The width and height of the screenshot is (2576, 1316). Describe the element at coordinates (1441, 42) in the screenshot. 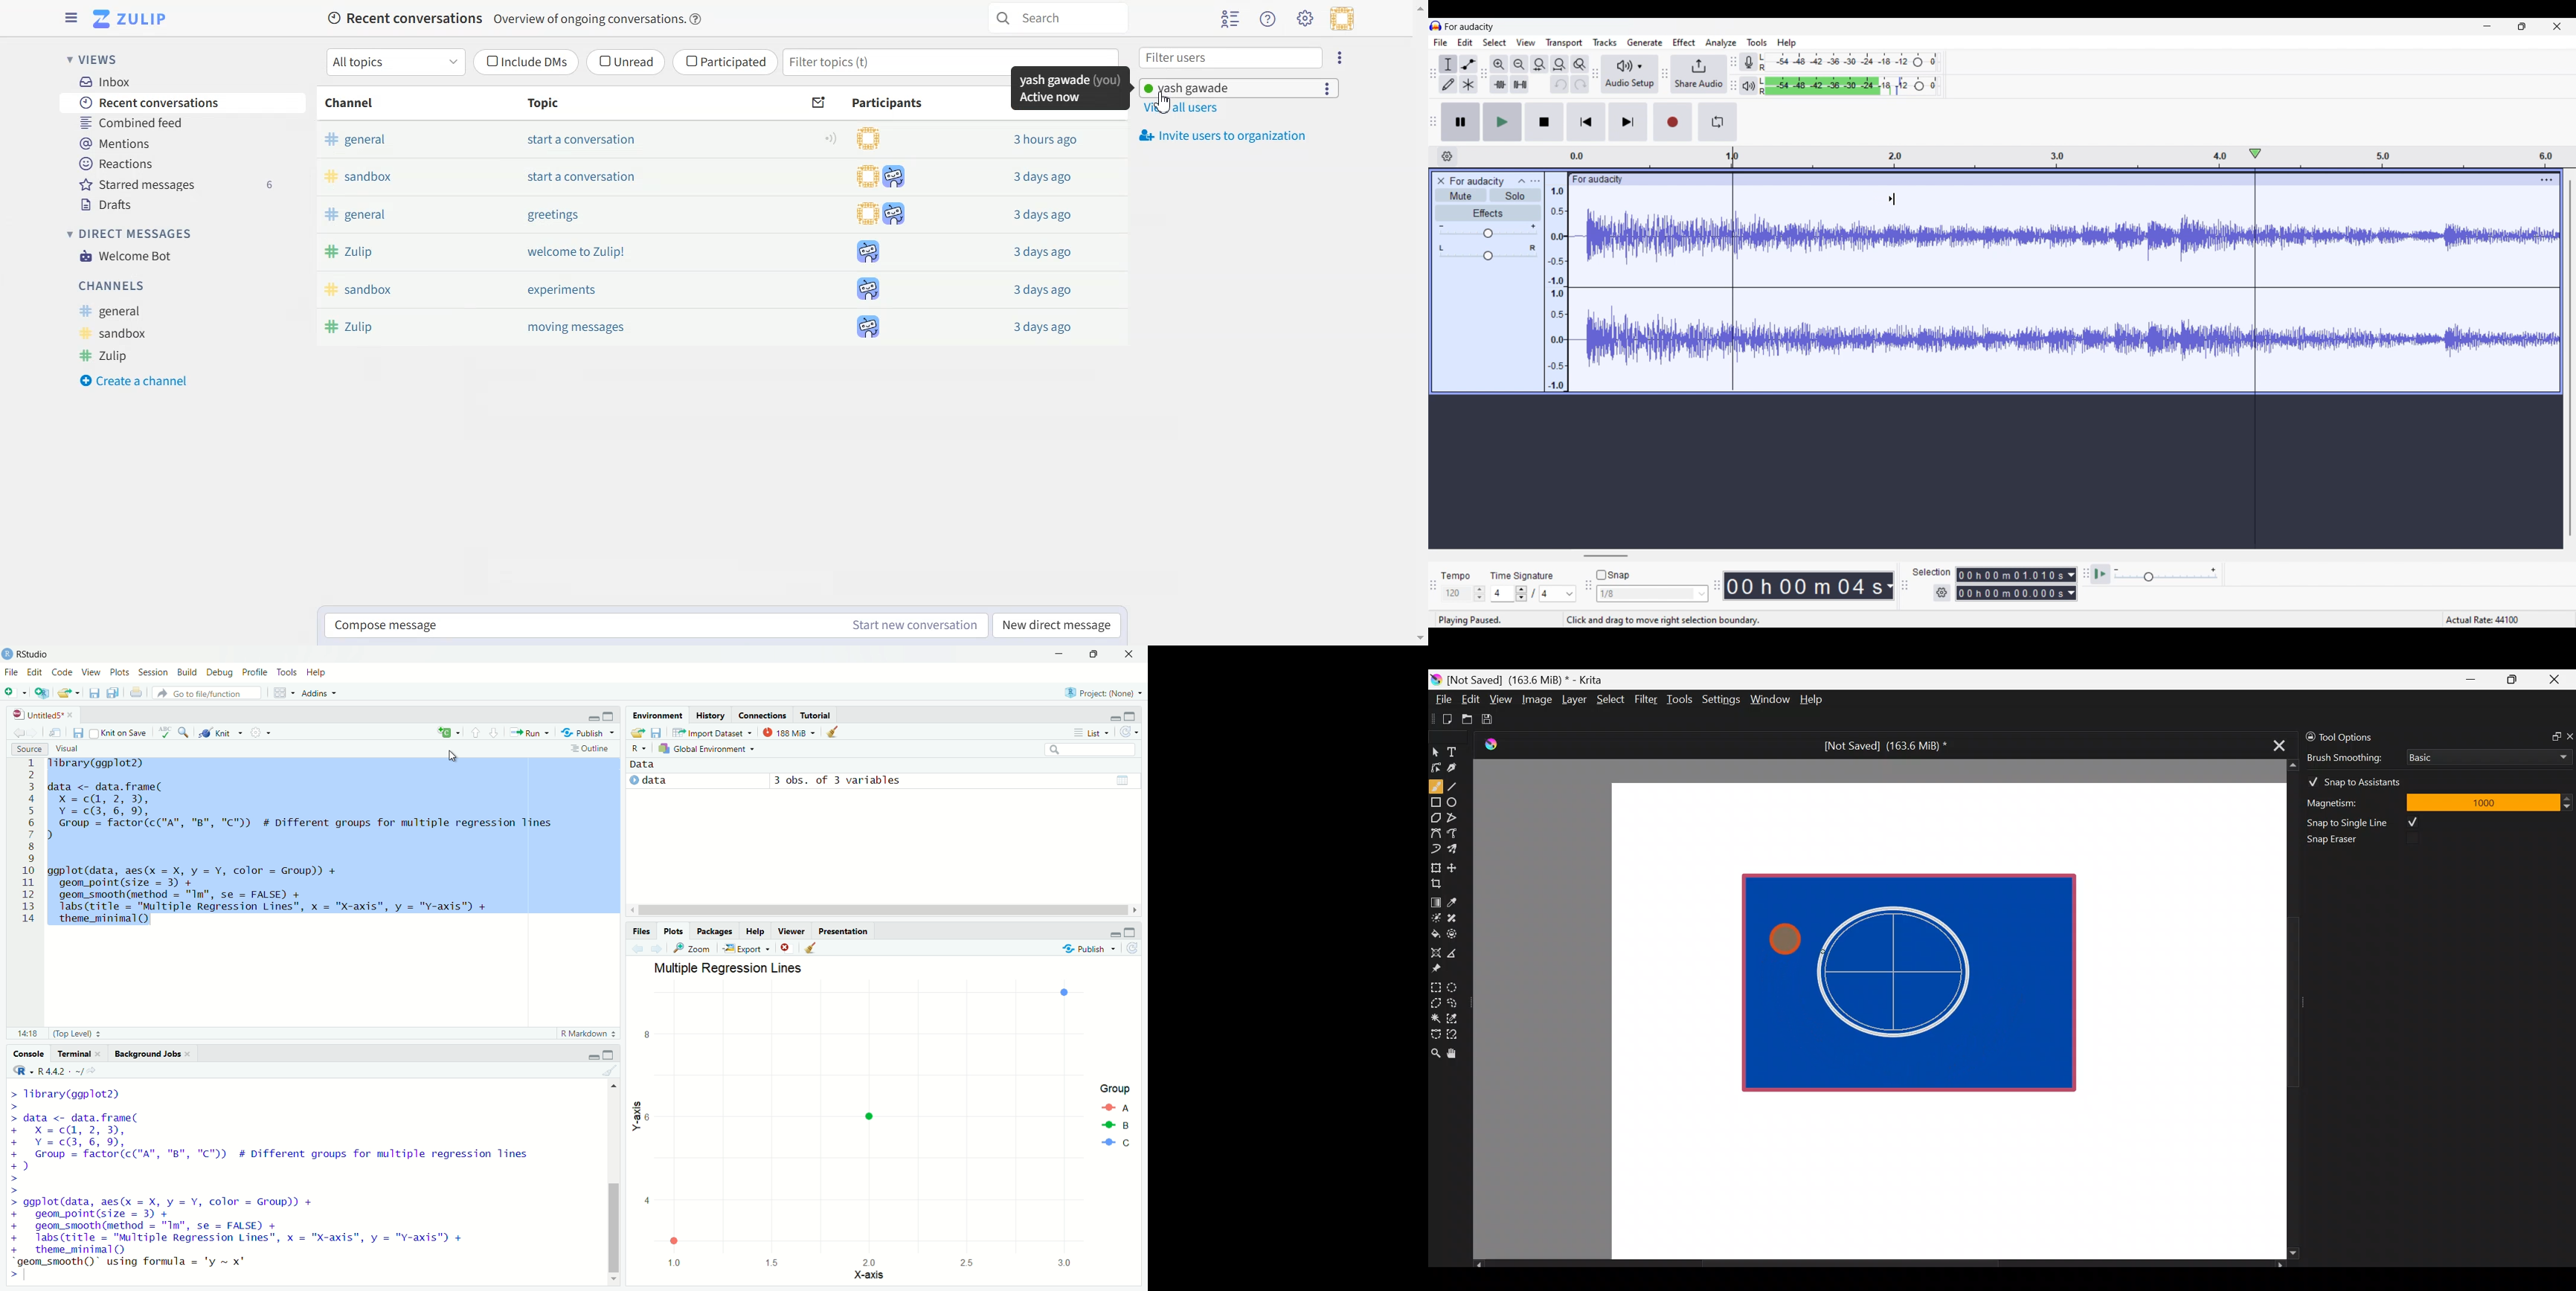

I see `File menu` at that location.